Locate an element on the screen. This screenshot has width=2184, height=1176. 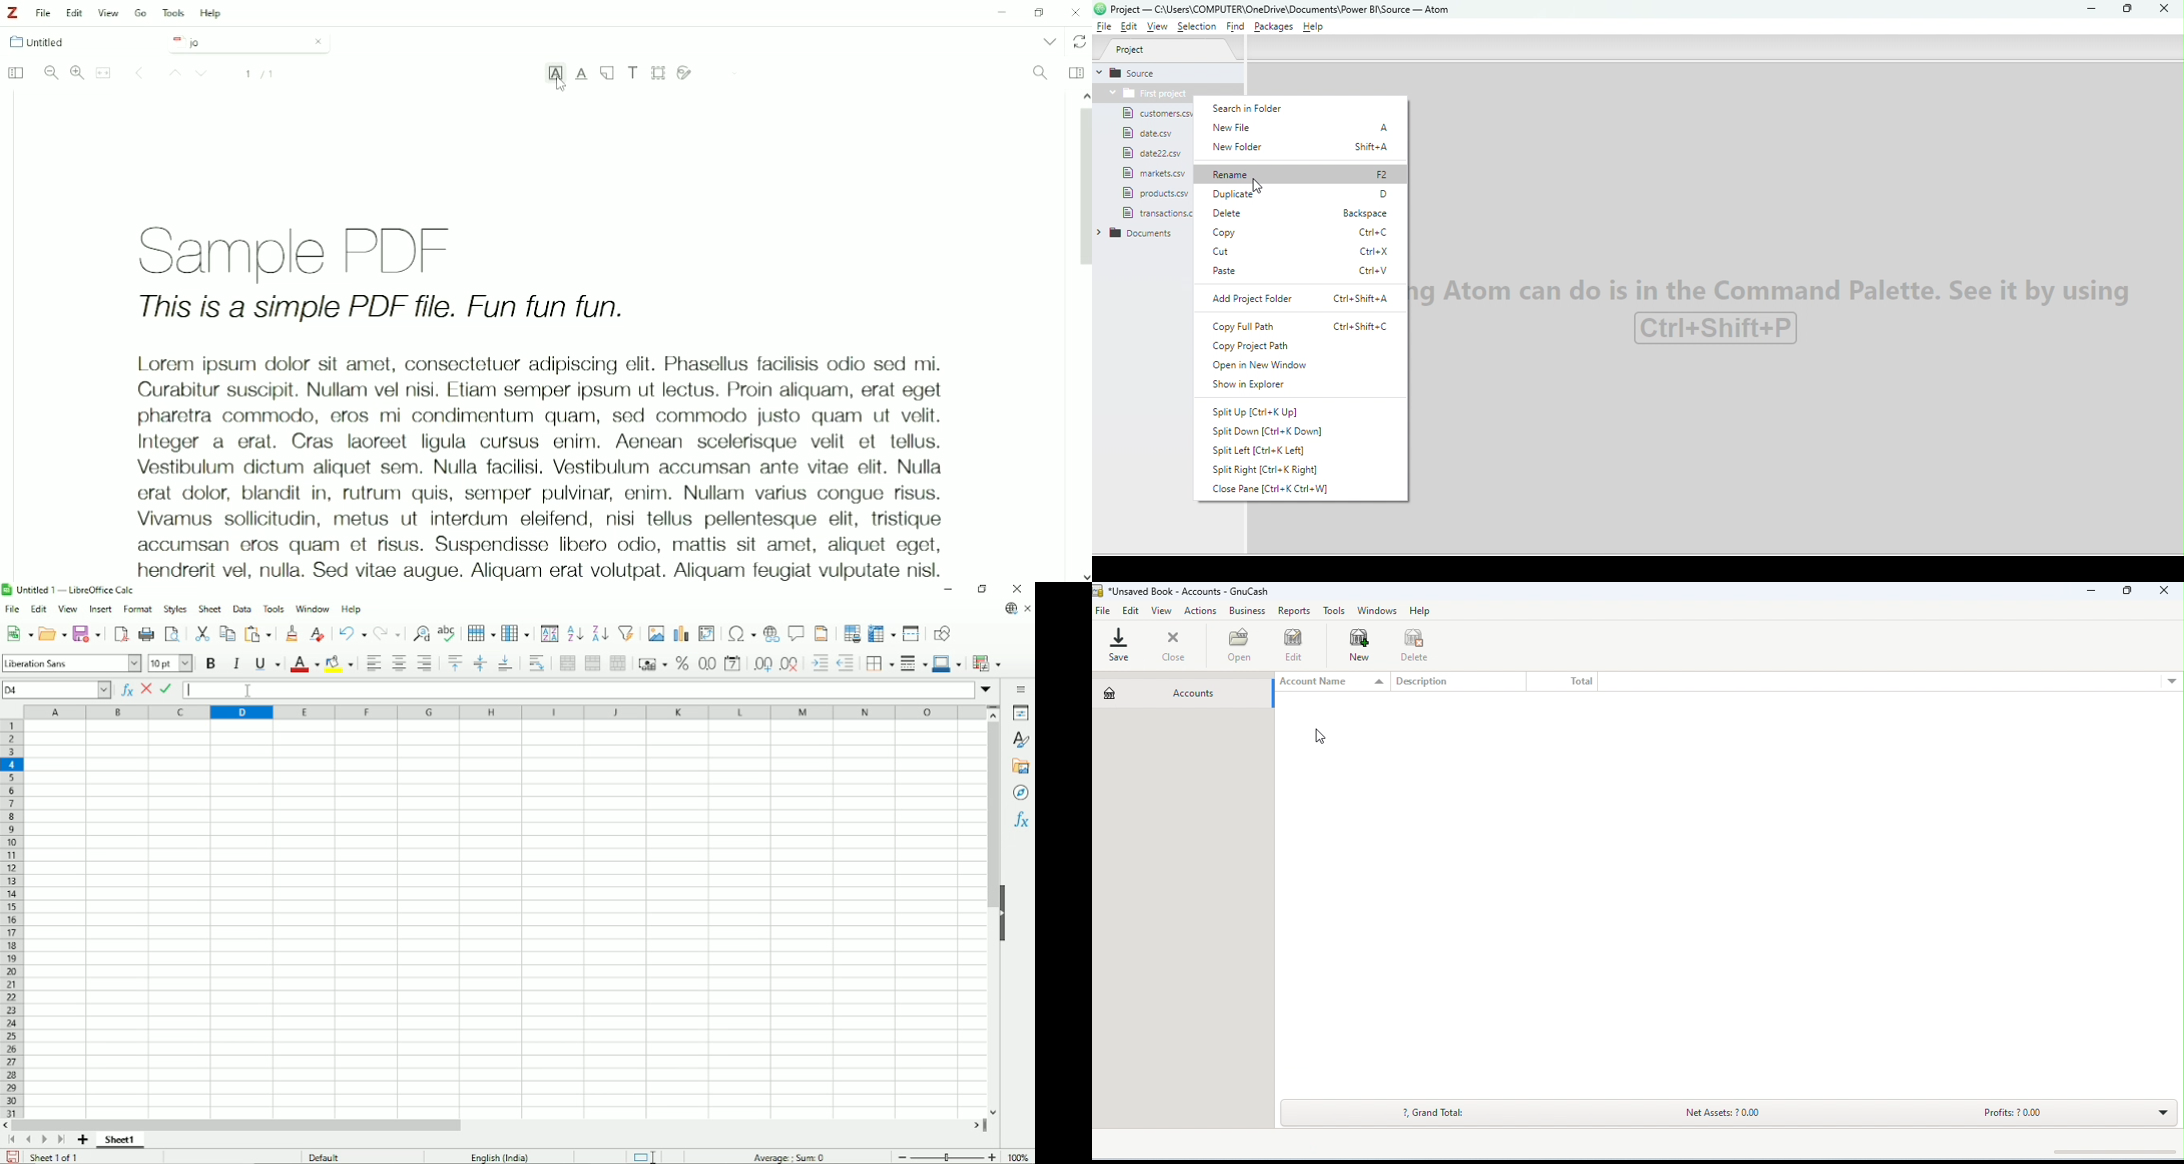
Edit is located at coordinates (38, 609).